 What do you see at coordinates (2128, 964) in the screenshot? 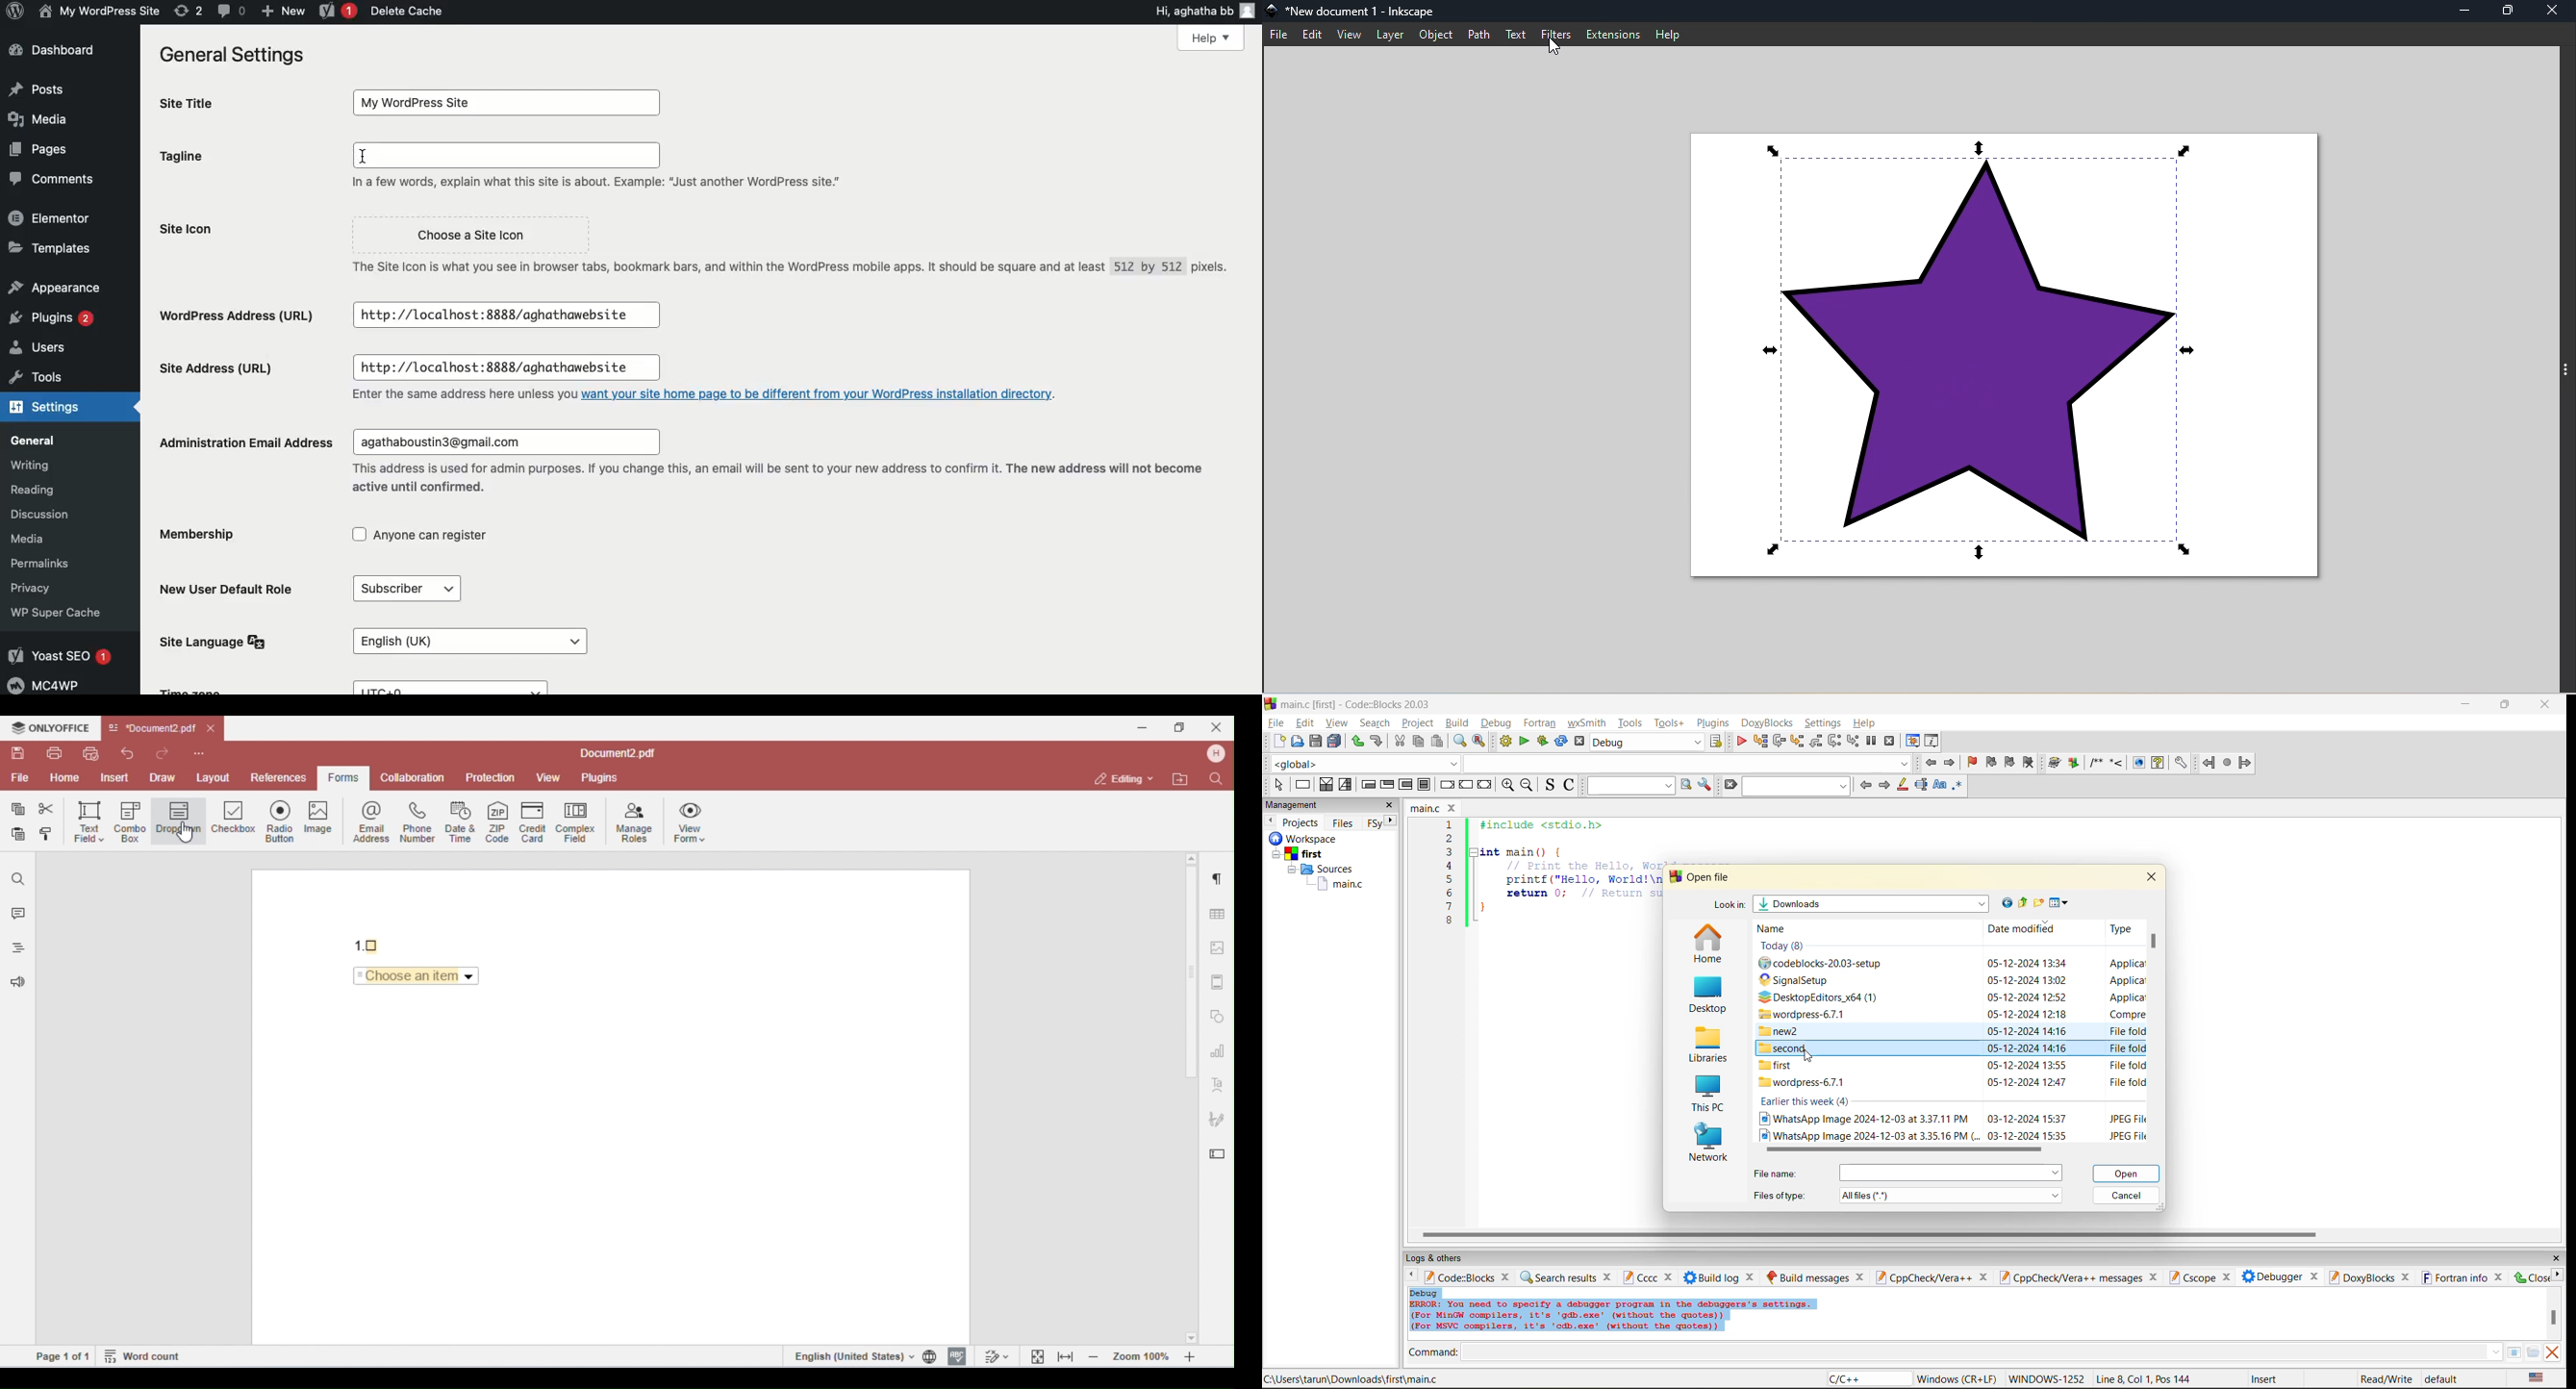
I see `type` at bounding box center [2128, 964].